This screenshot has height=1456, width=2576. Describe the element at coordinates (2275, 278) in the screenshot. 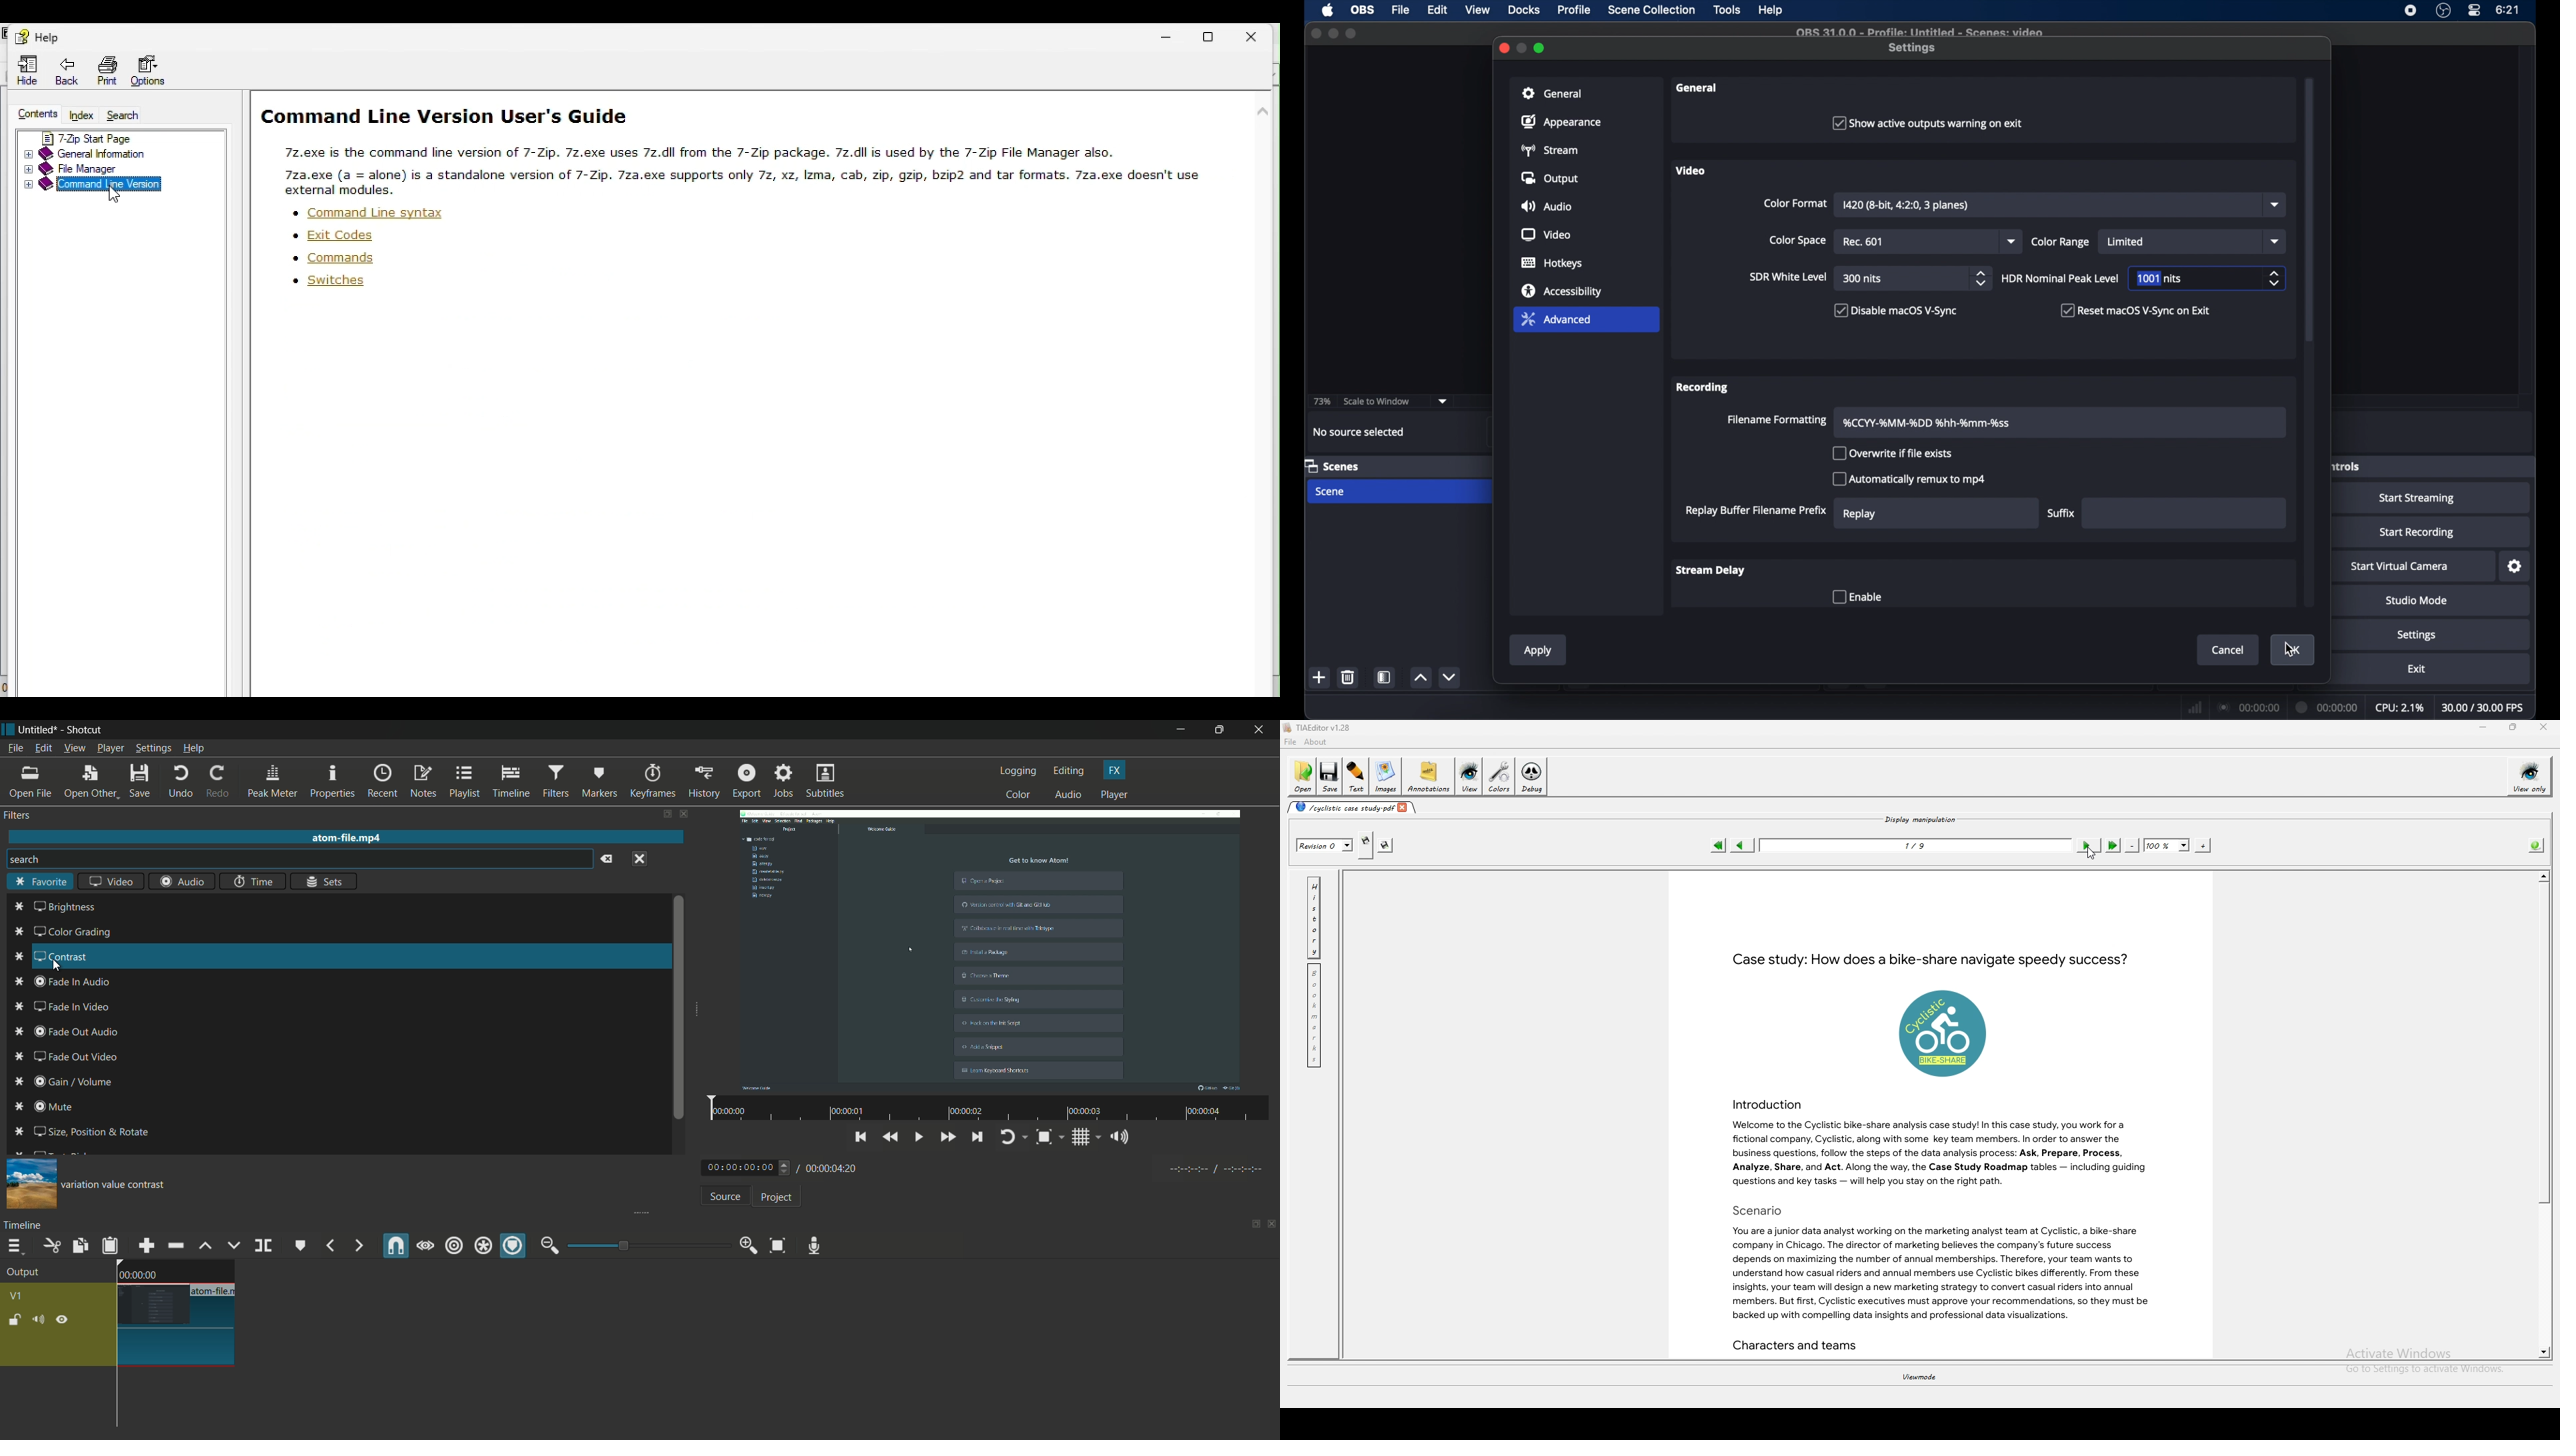

I see `stepper buttons` at that location.